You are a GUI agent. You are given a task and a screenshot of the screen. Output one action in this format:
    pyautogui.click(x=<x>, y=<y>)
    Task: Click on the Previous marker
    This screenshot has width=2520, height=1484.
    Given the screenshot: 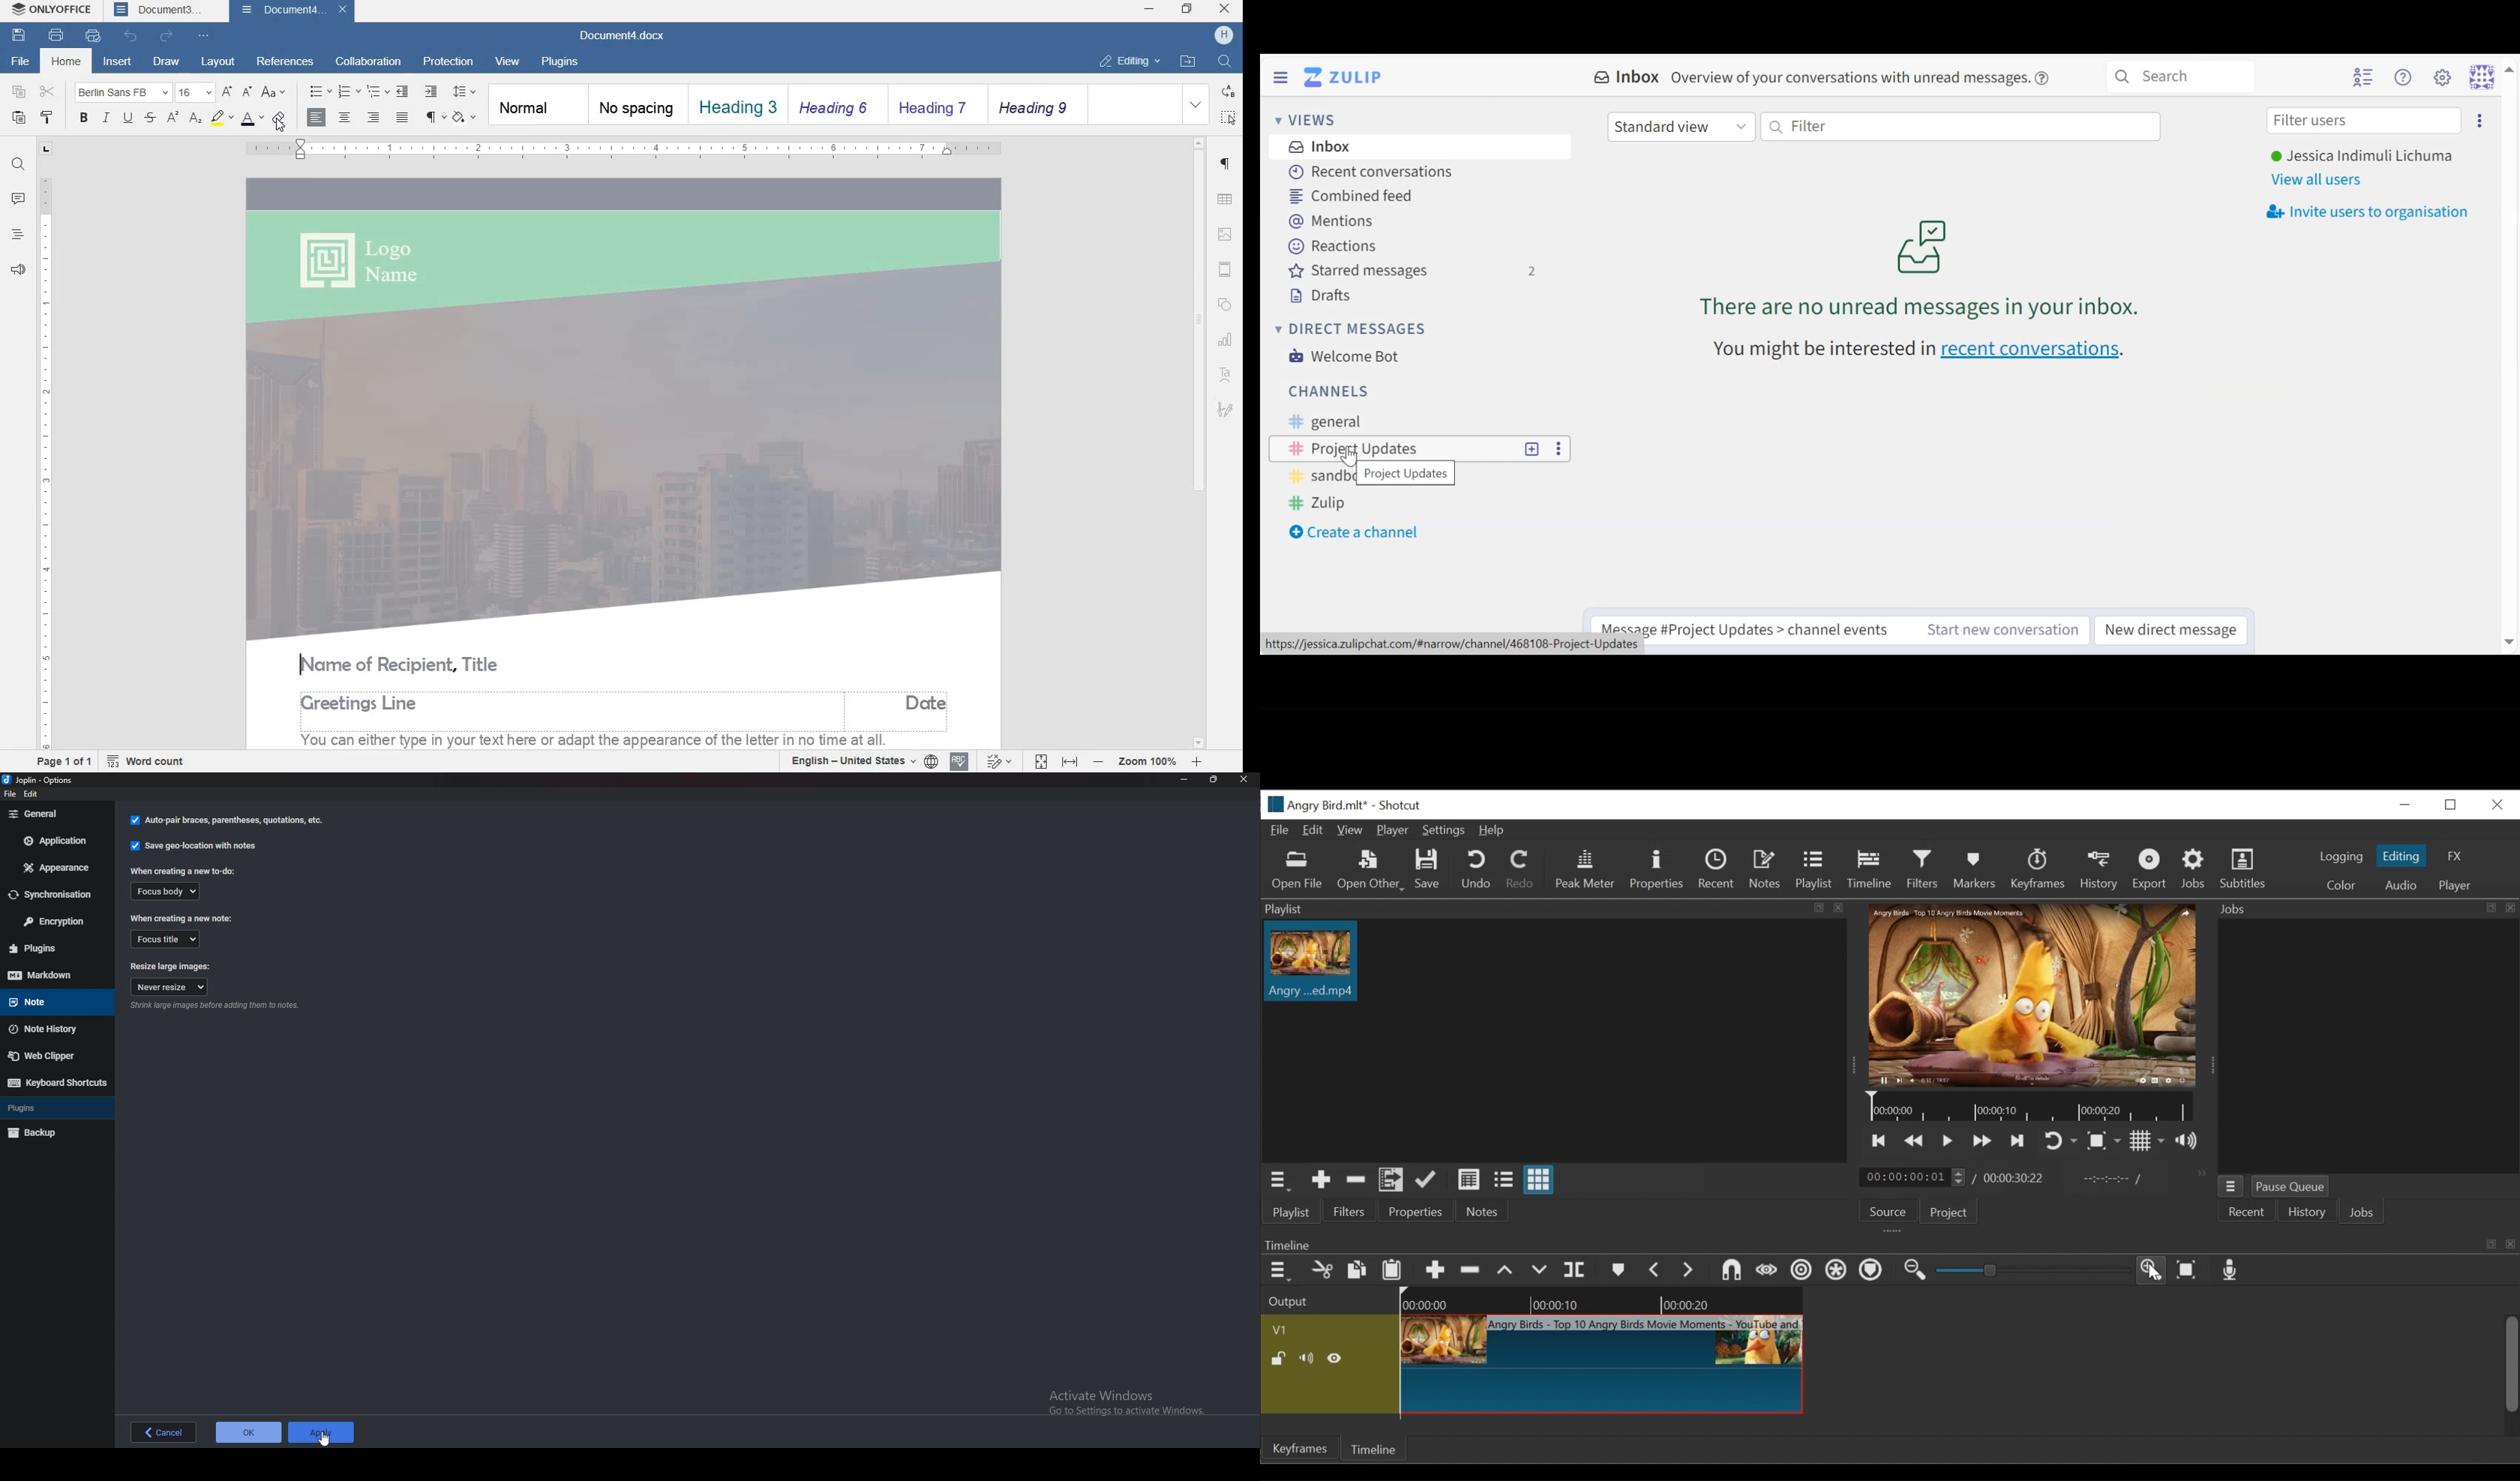 What is the action you would take?
    pyautogui.click(x=1656, y=1270)
    